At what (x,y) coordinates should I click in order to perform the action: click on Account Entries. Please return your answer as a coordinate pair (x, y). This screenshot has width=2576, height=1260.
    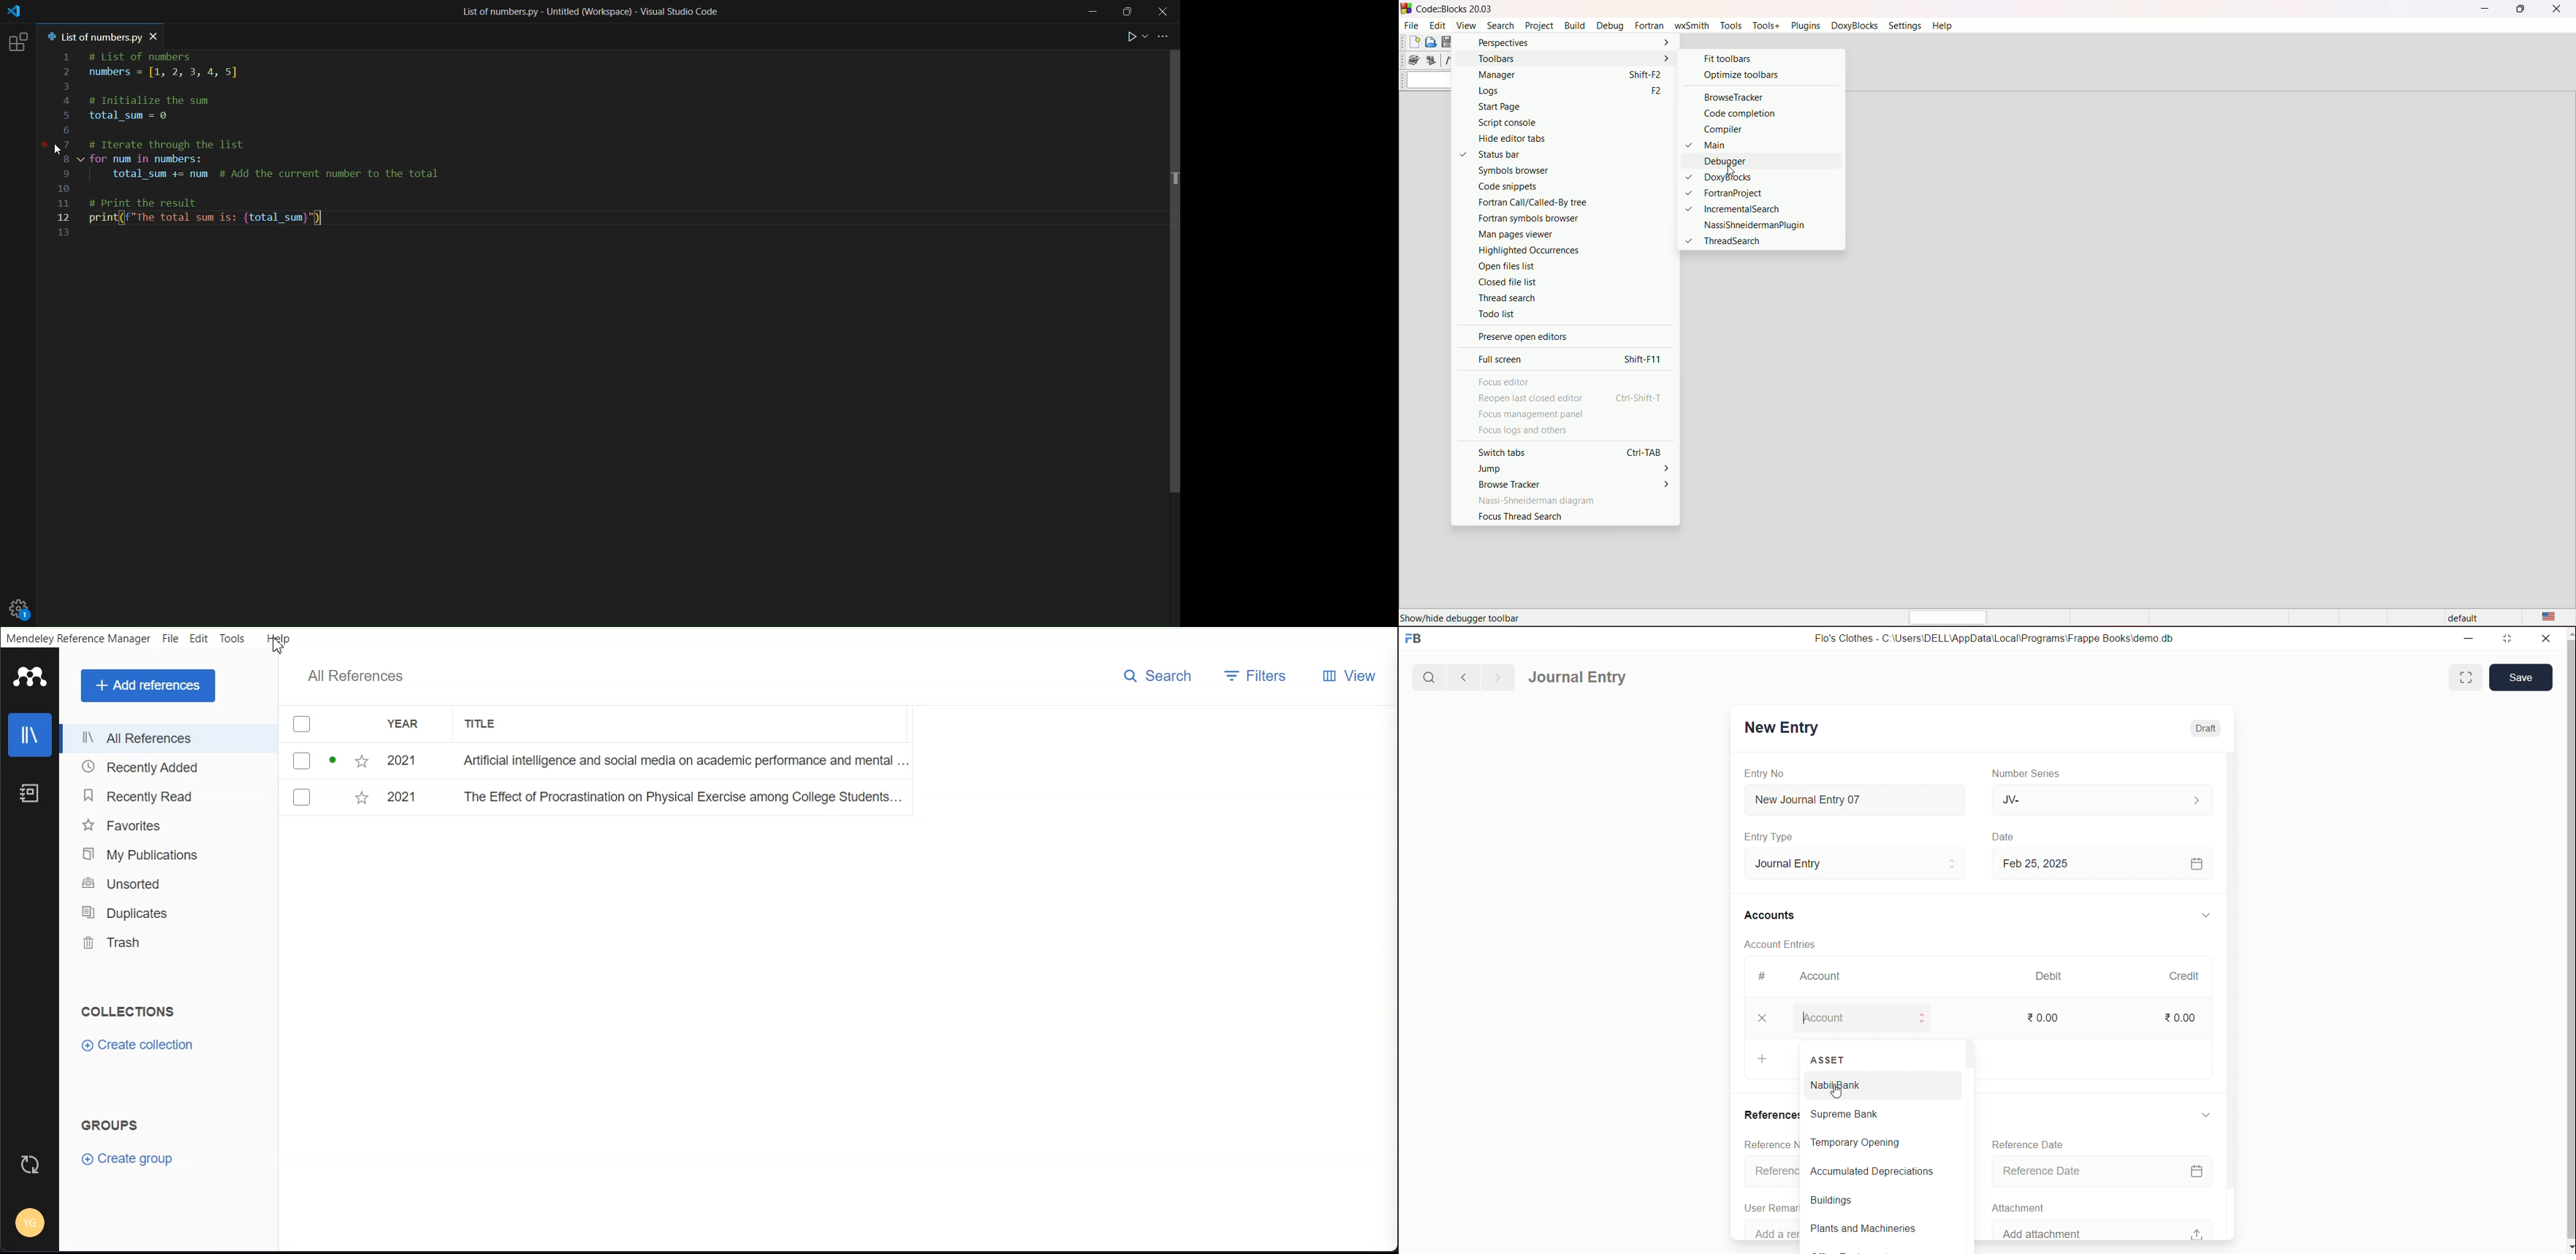
    Looking at the image, I should click on (1776, 944).